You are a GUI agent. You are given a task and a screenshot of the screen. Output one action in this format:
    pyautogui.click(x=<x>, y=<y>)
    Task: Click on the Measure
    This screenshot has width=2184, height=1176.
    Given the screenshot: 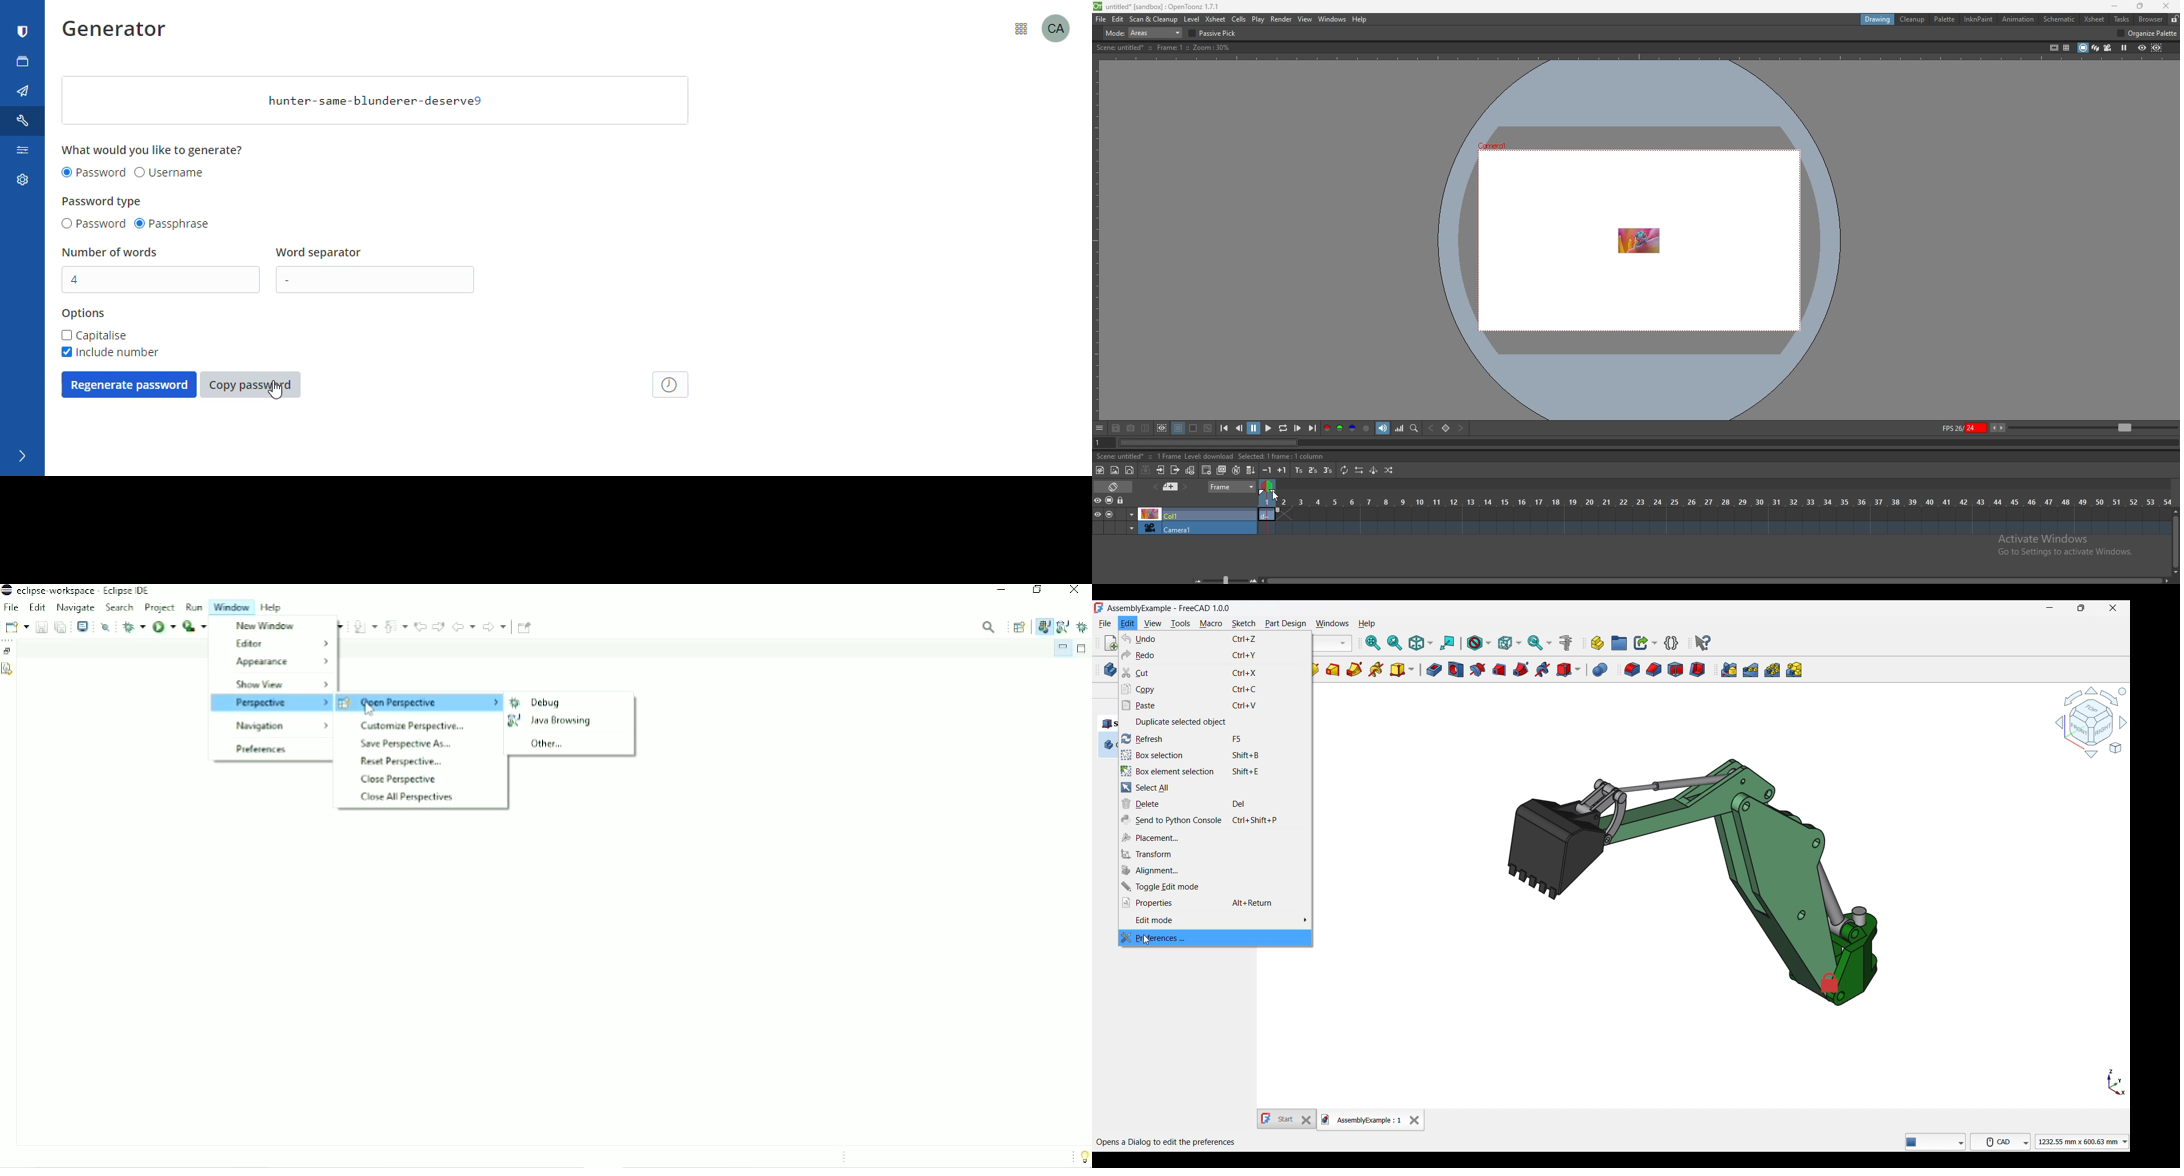 What is the action you would take?
    pyautogui.click(x=1566, y=643)
    